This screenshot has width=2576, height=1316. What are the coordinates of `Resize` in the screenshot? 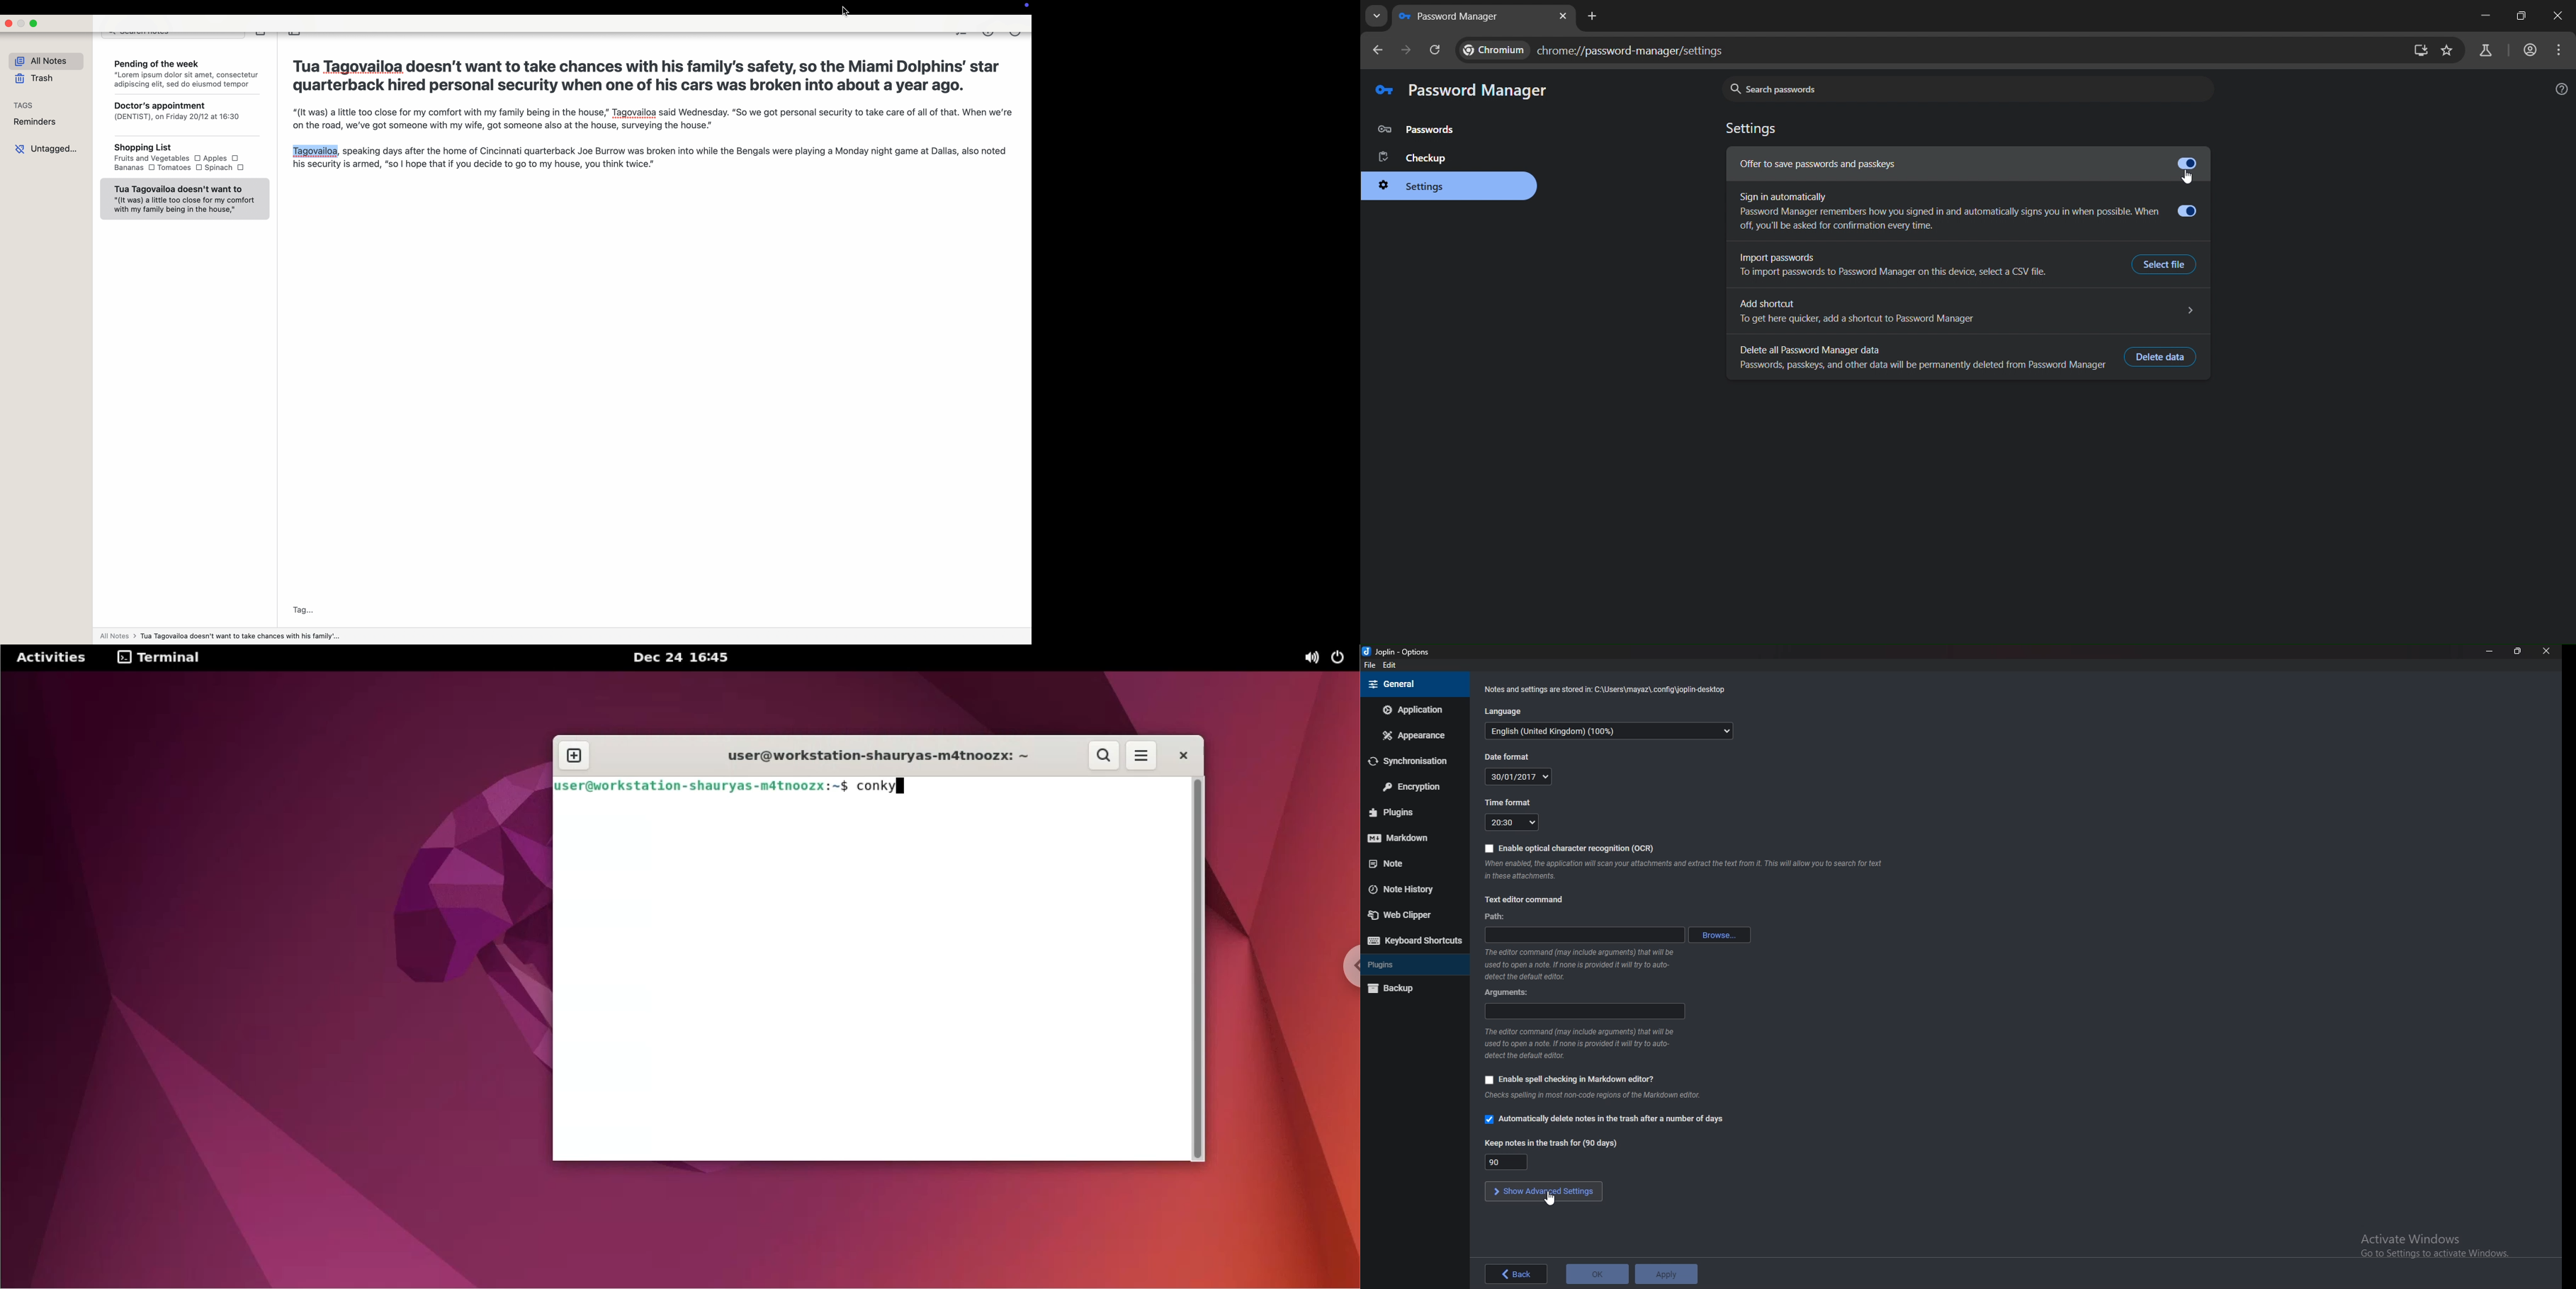 It's located at (2518, 652).